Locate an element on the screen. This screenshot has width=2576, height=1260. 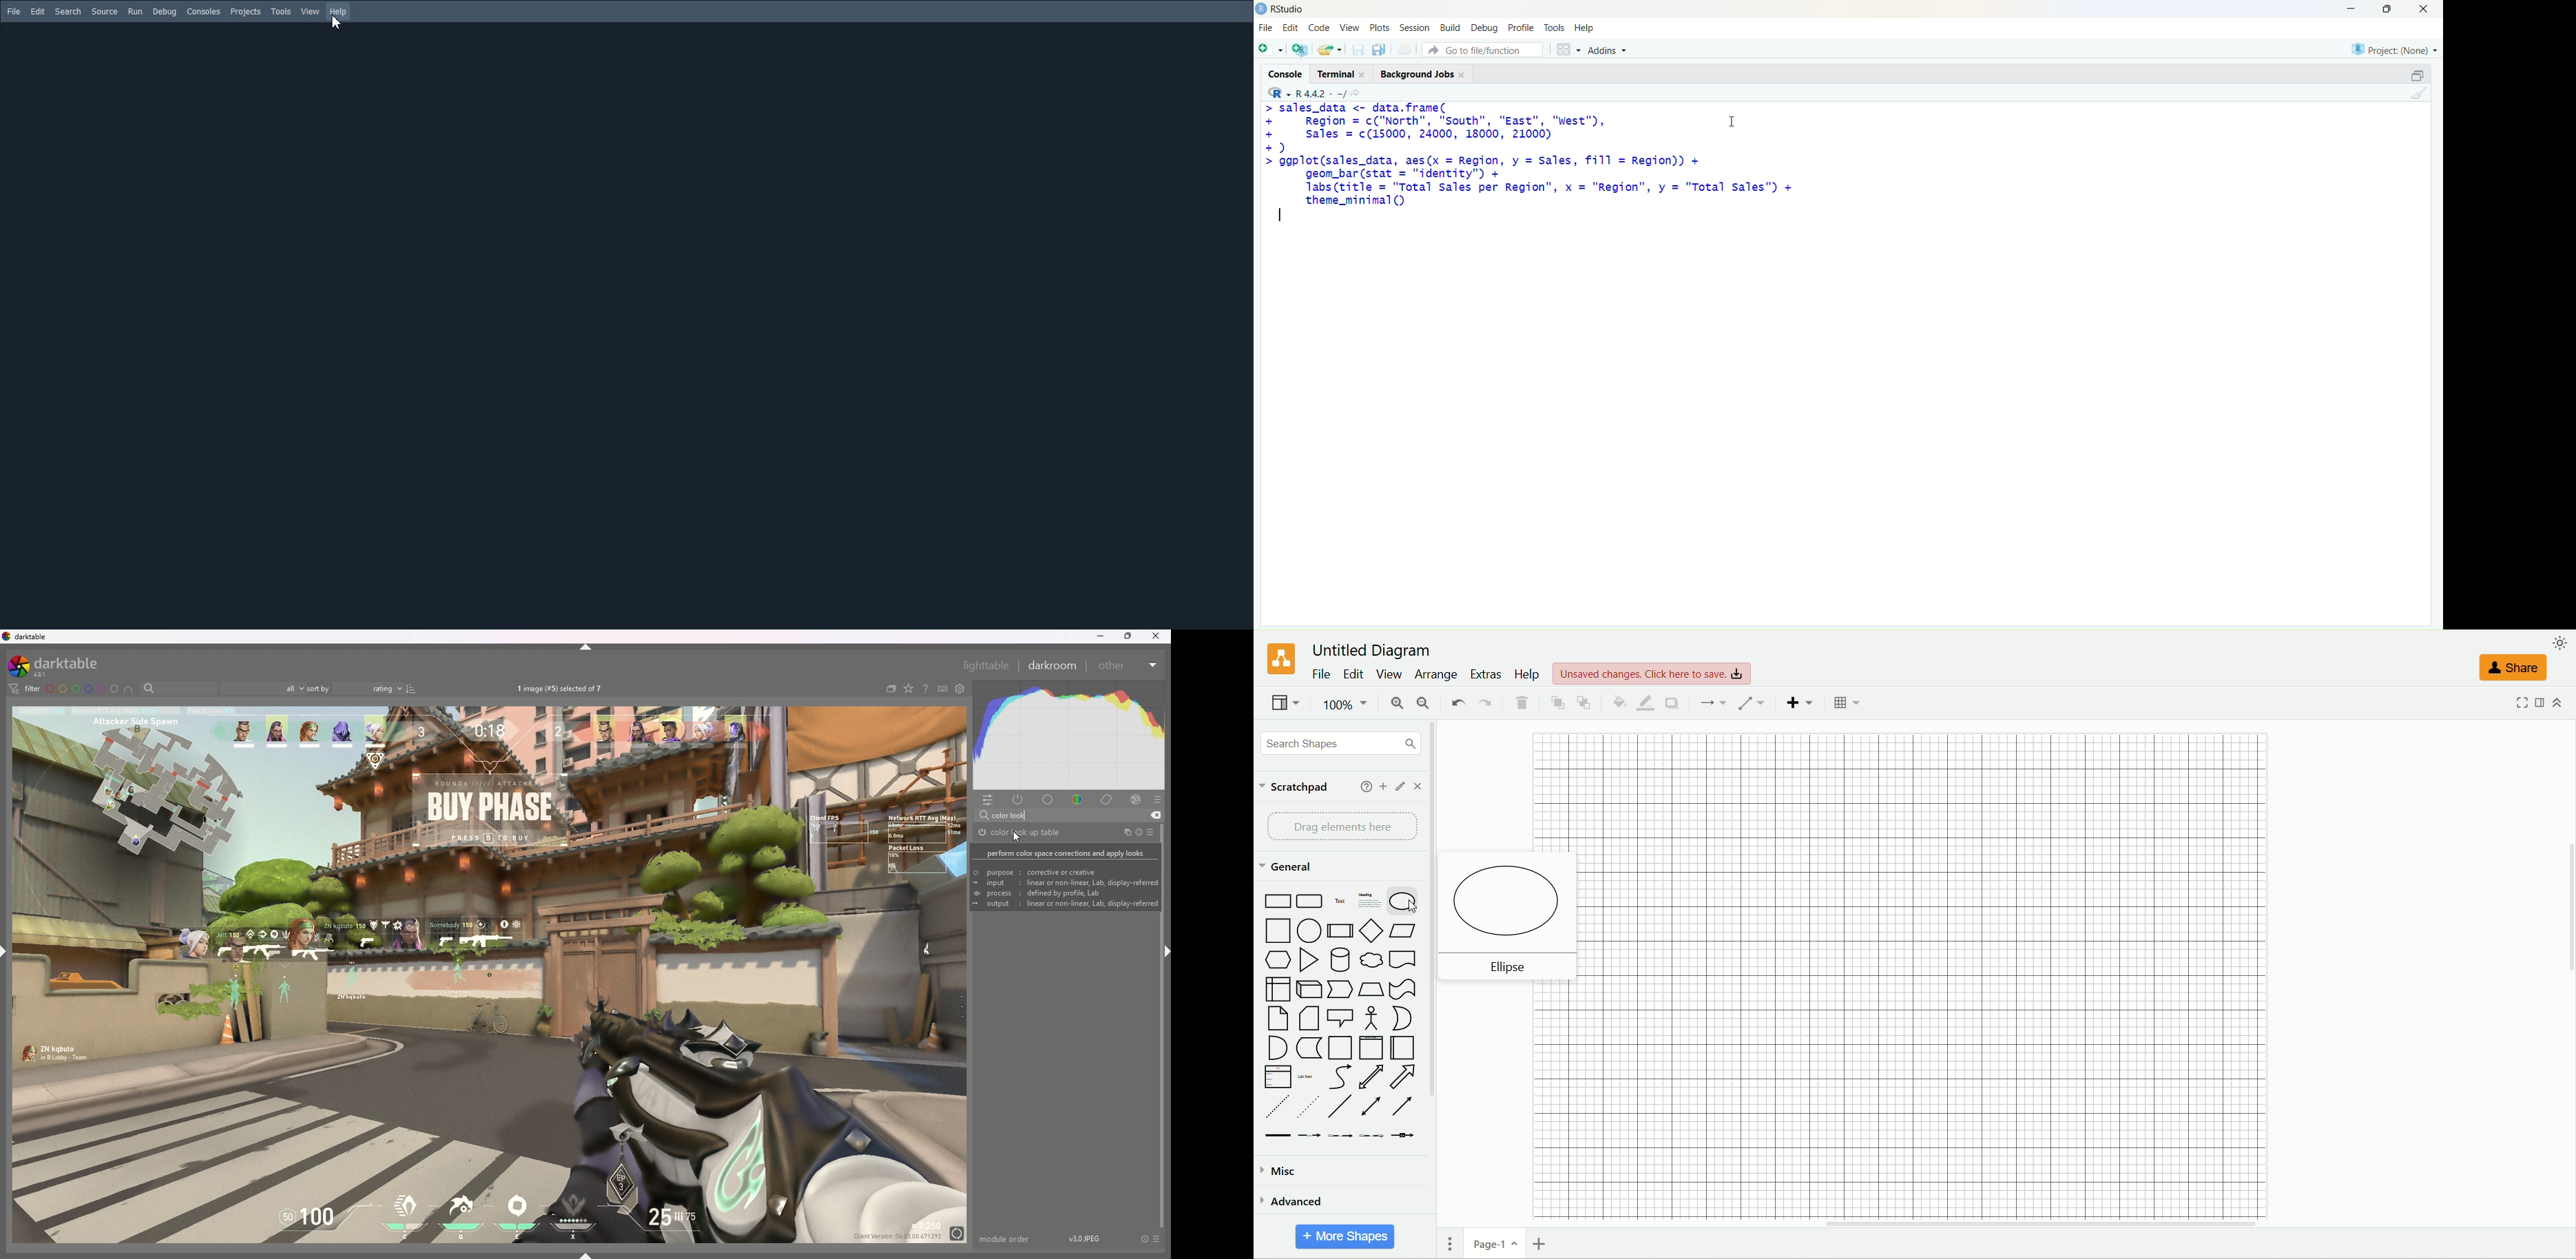
undo is located at coordinates (1459, 701).